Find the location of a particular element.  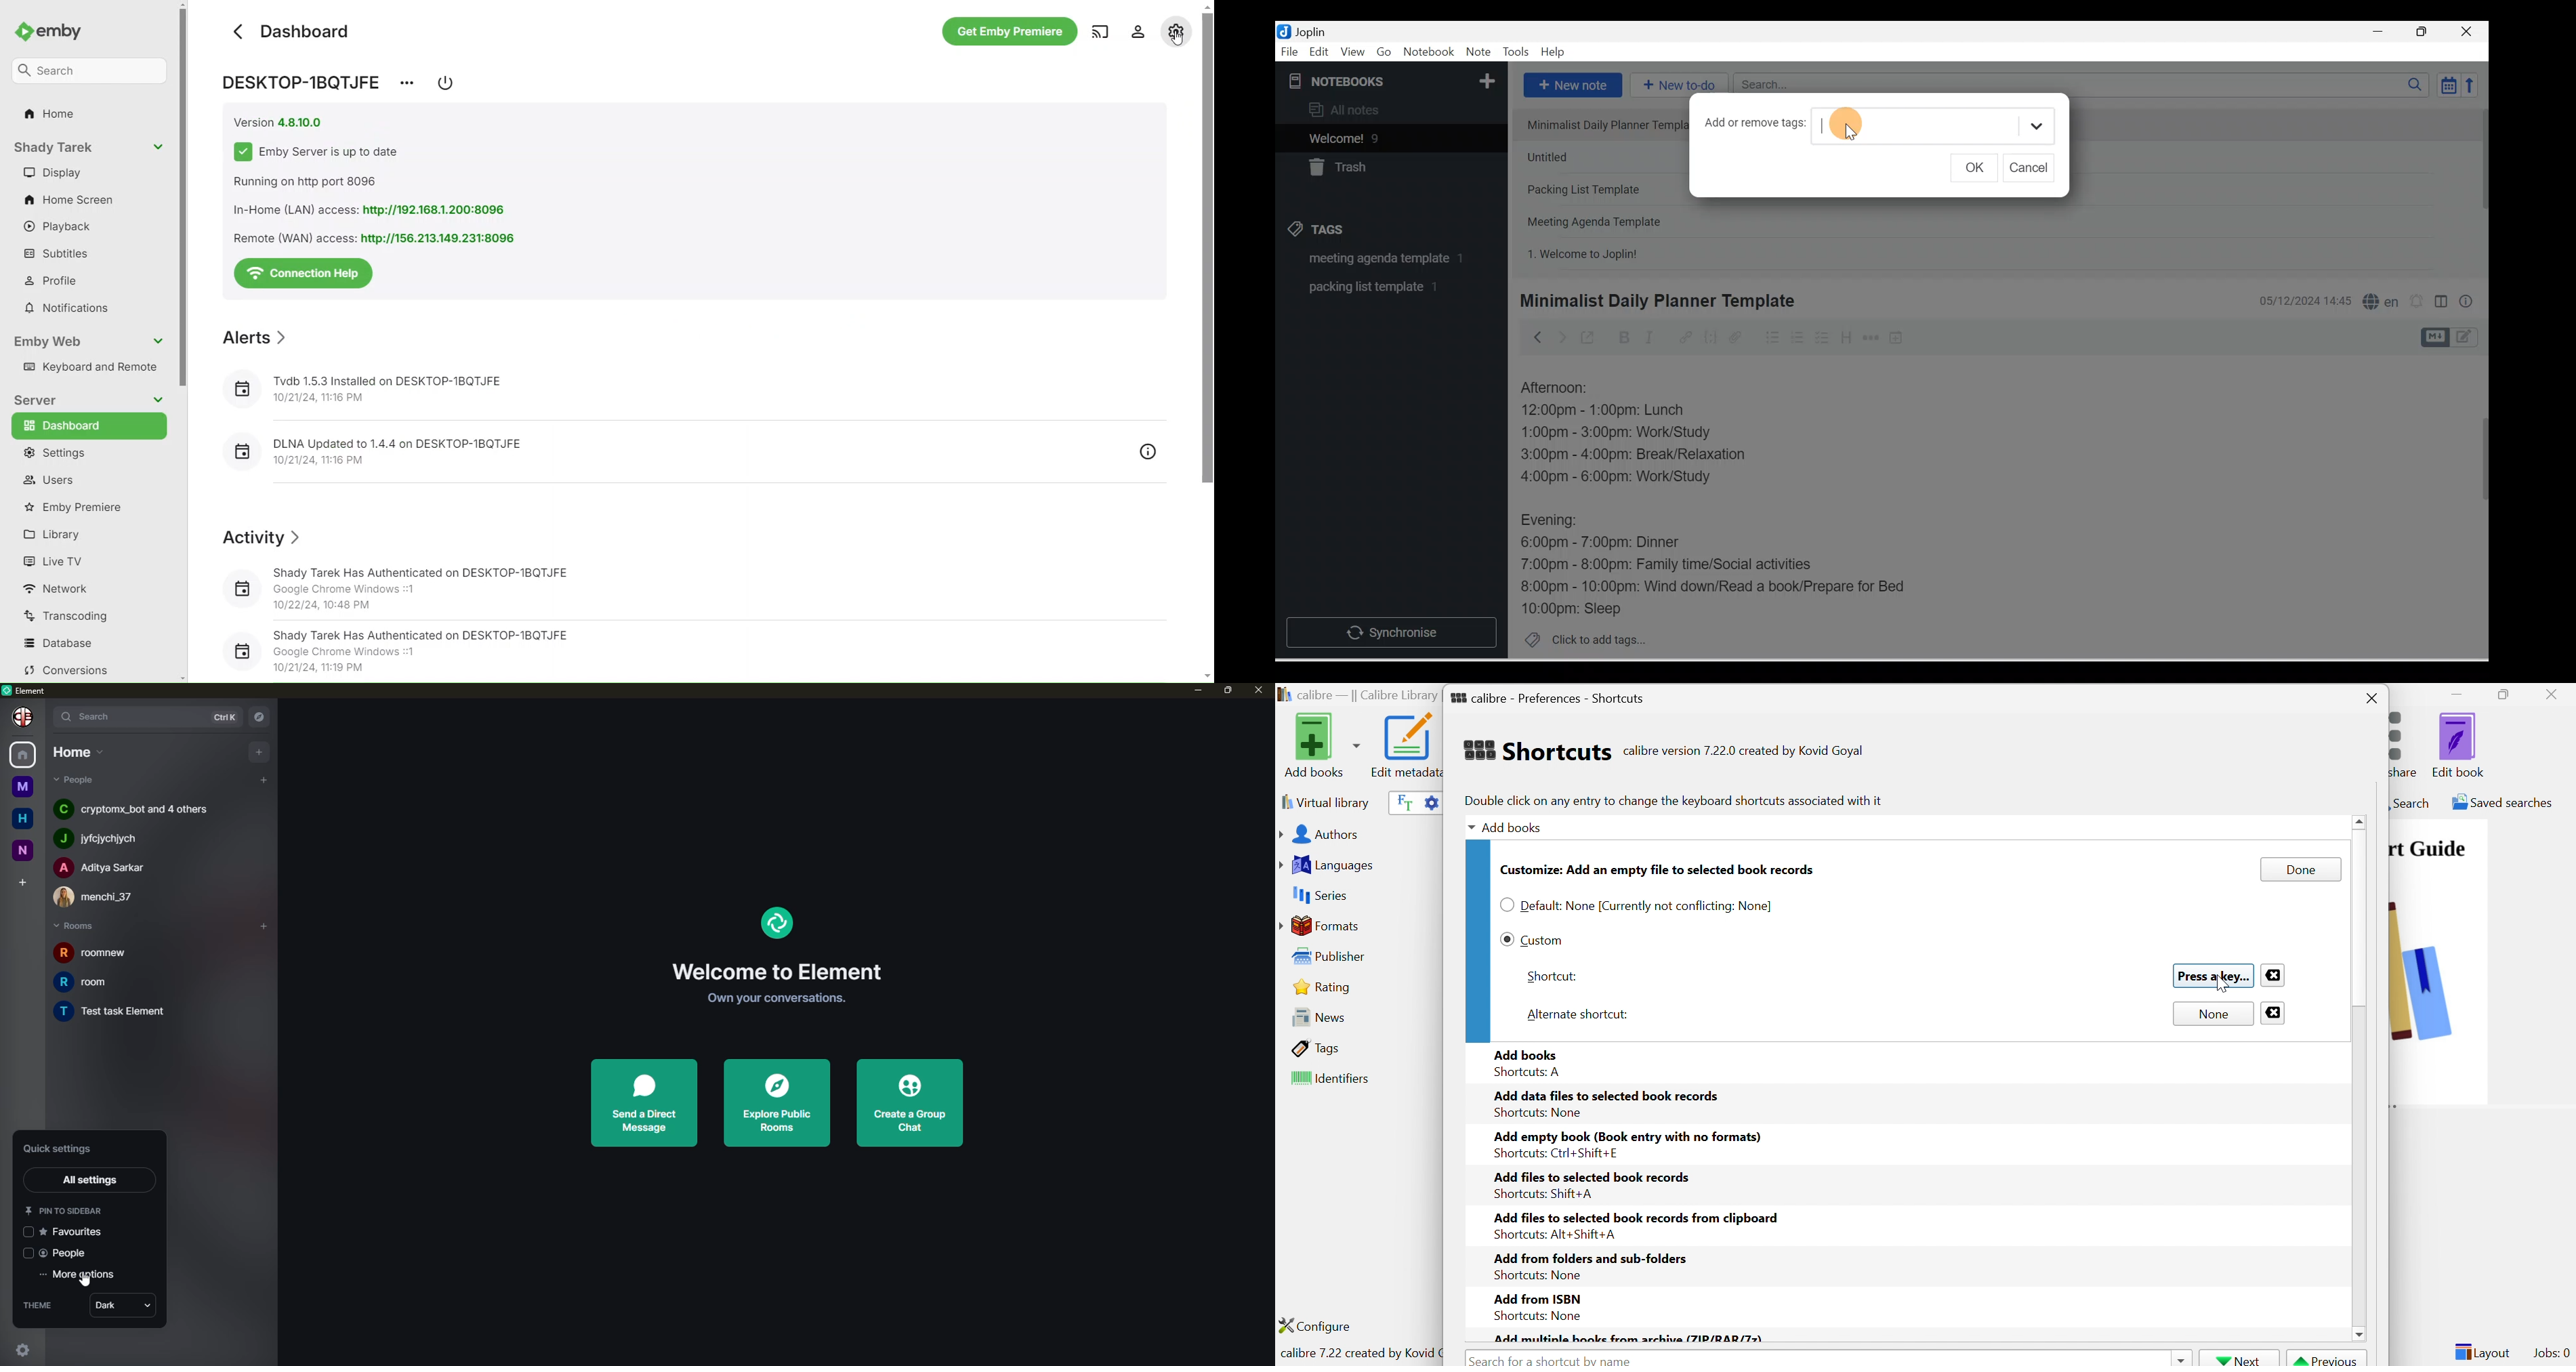

Evening: is located at coordinates (1558, 522).